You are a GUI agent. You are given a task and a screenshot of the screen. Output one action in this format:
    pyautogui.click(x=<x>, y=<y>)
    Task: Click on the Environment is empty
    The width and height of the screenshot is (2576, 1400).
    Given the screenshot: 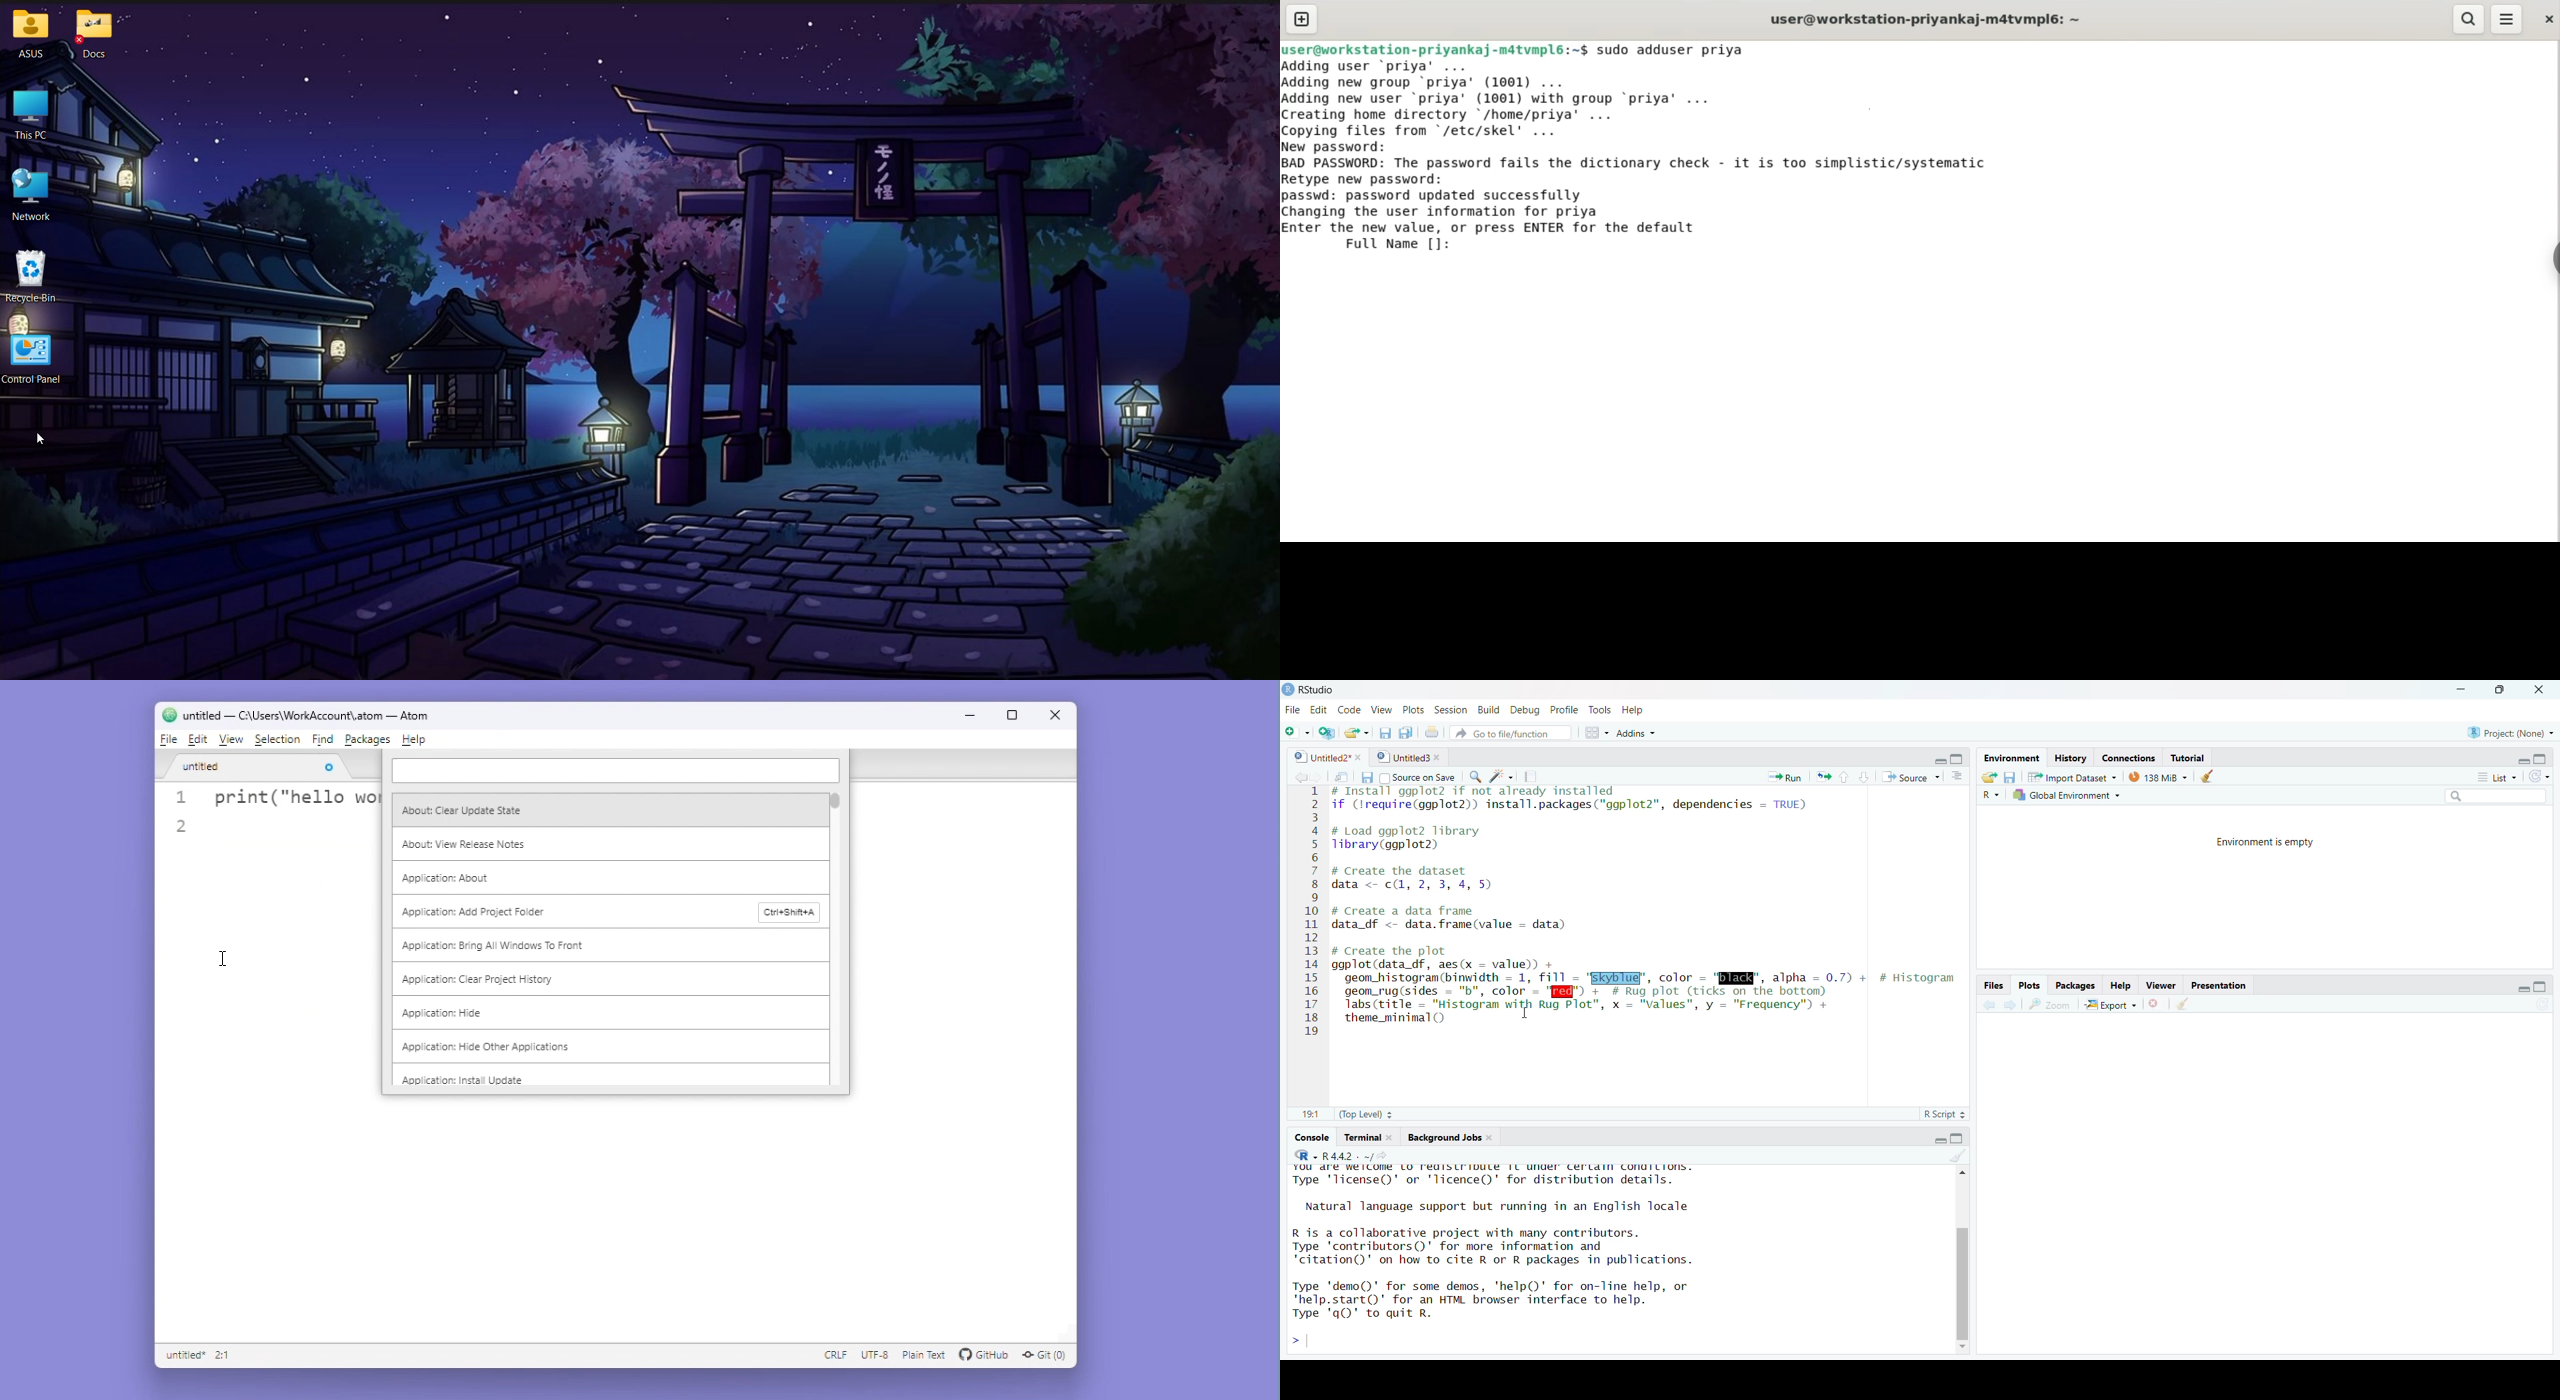 What is the action you would take?
    pyautogui.click(x=2269, y=889)
    